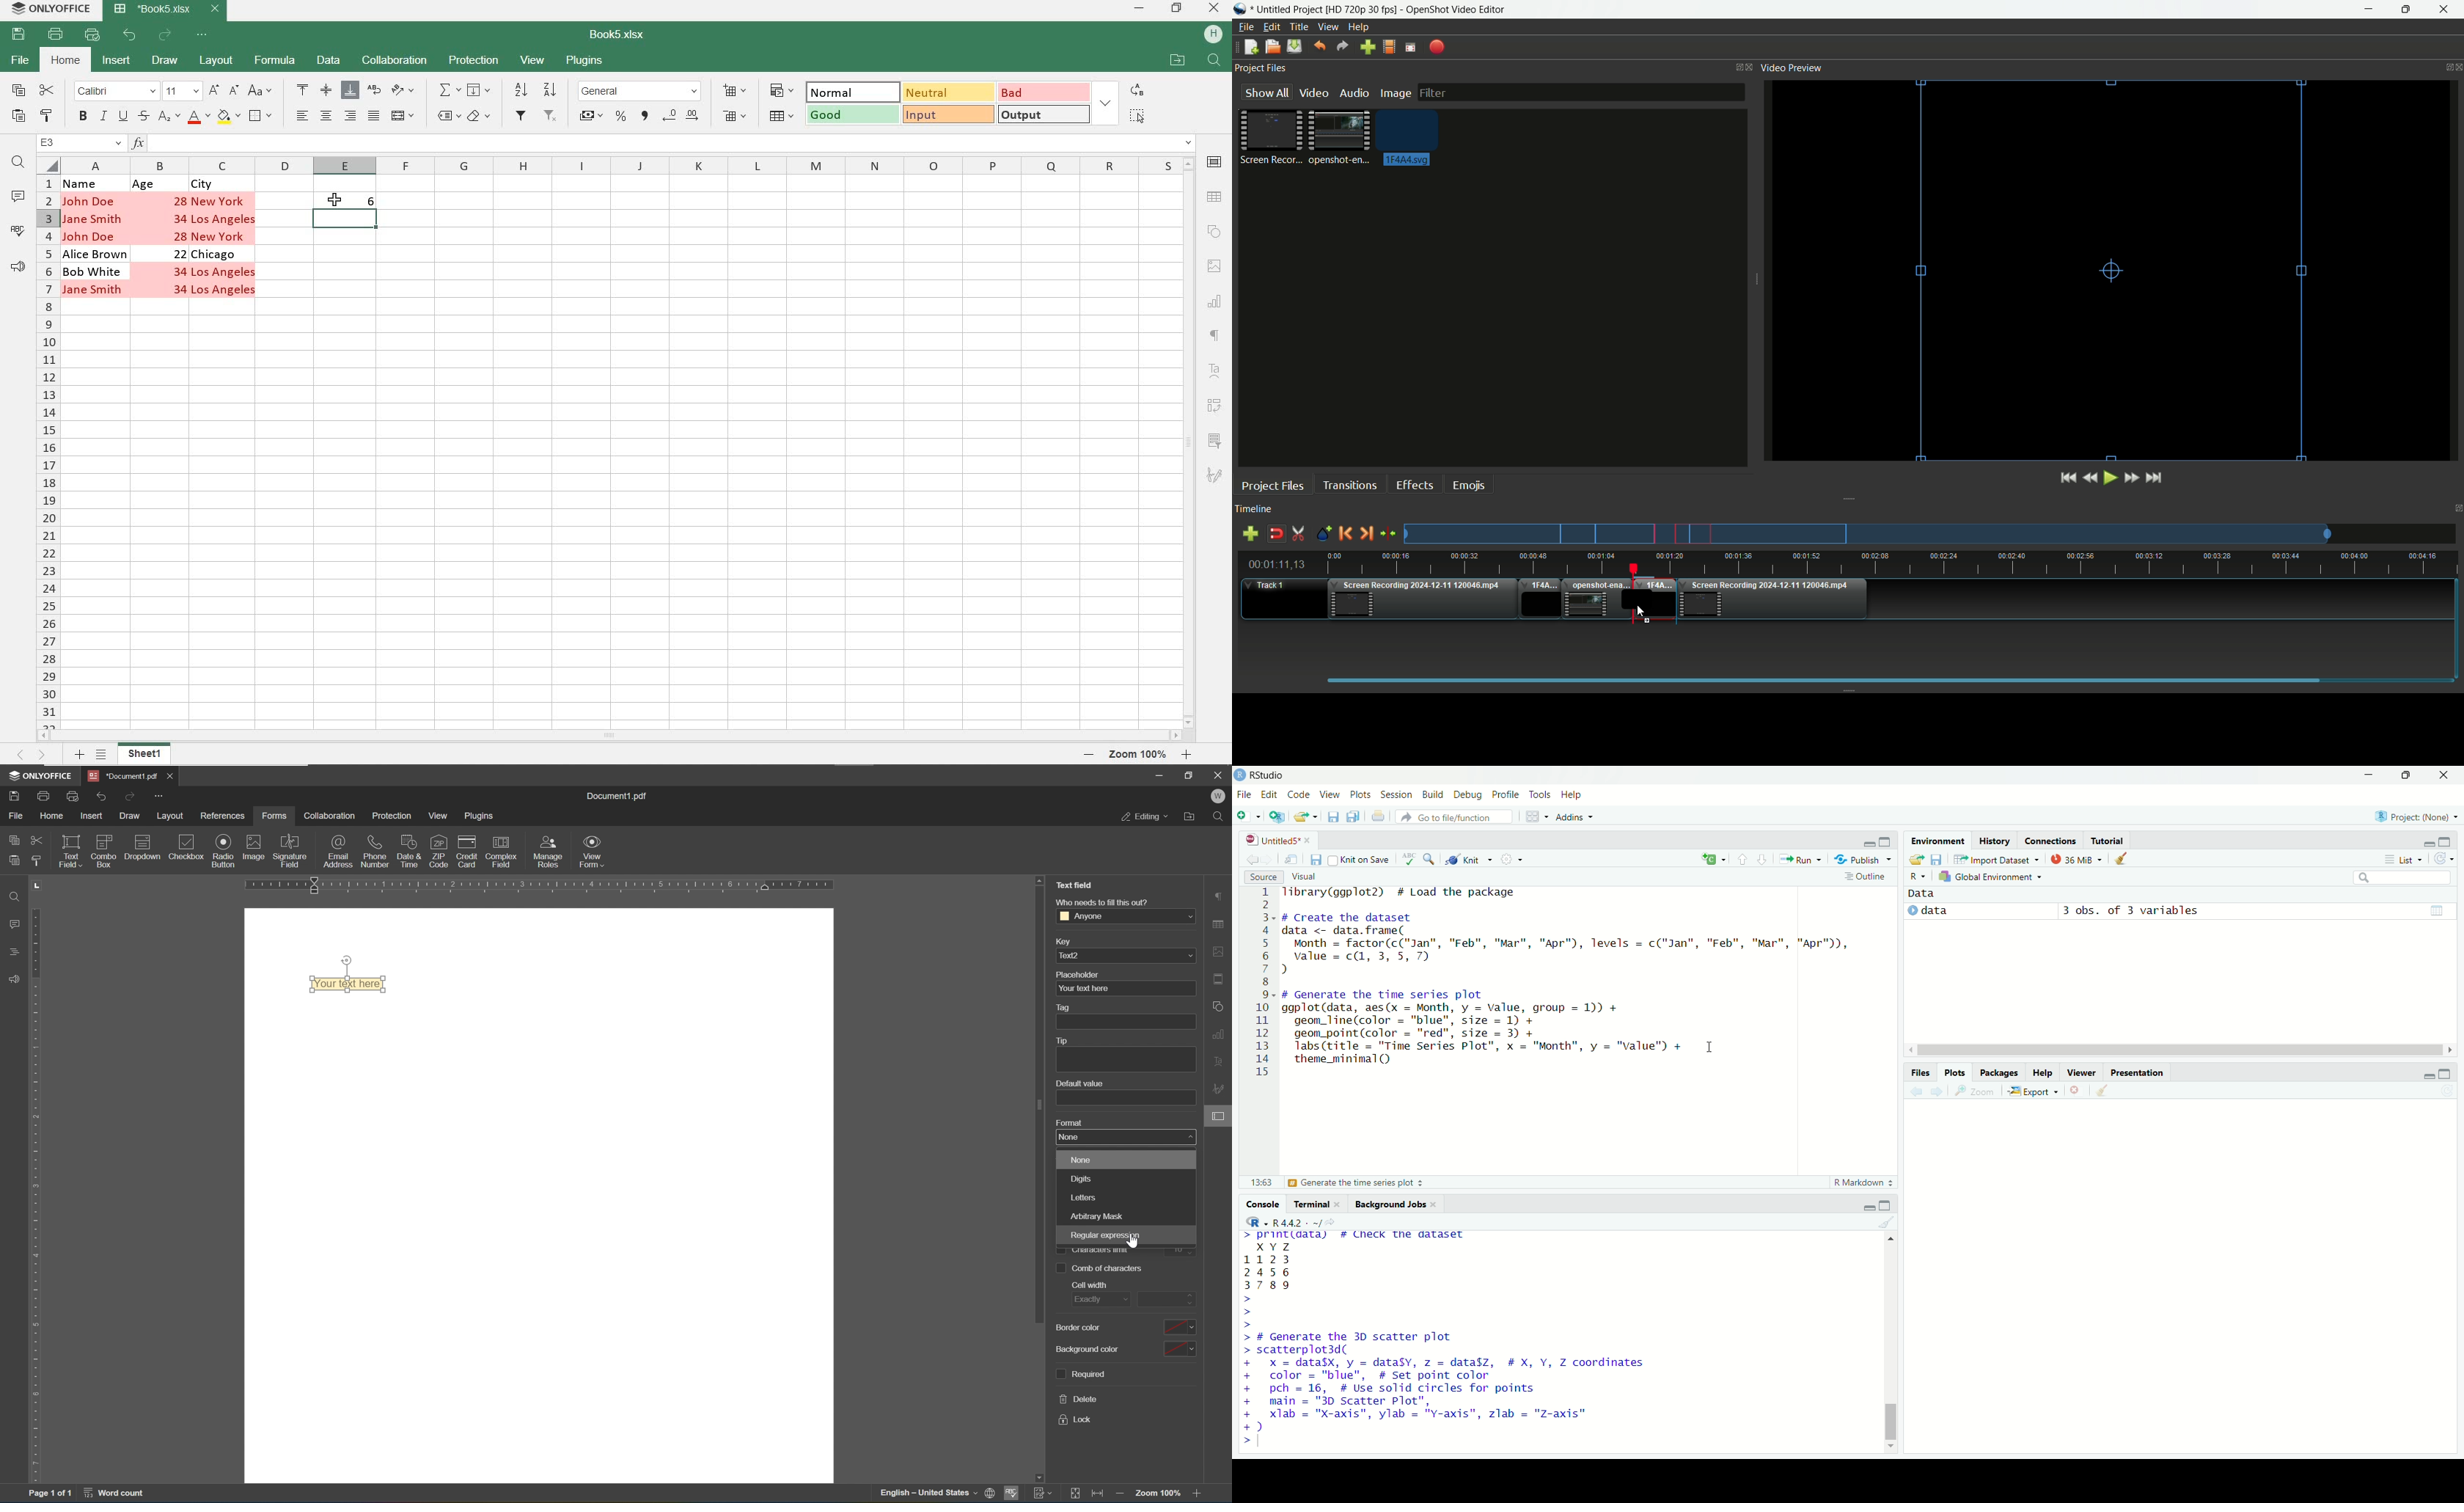 This screenshot has height=1512, width=2464. Describe the element at coordinates (1304, 876) in the screenshot. I see `Visual` at that location.